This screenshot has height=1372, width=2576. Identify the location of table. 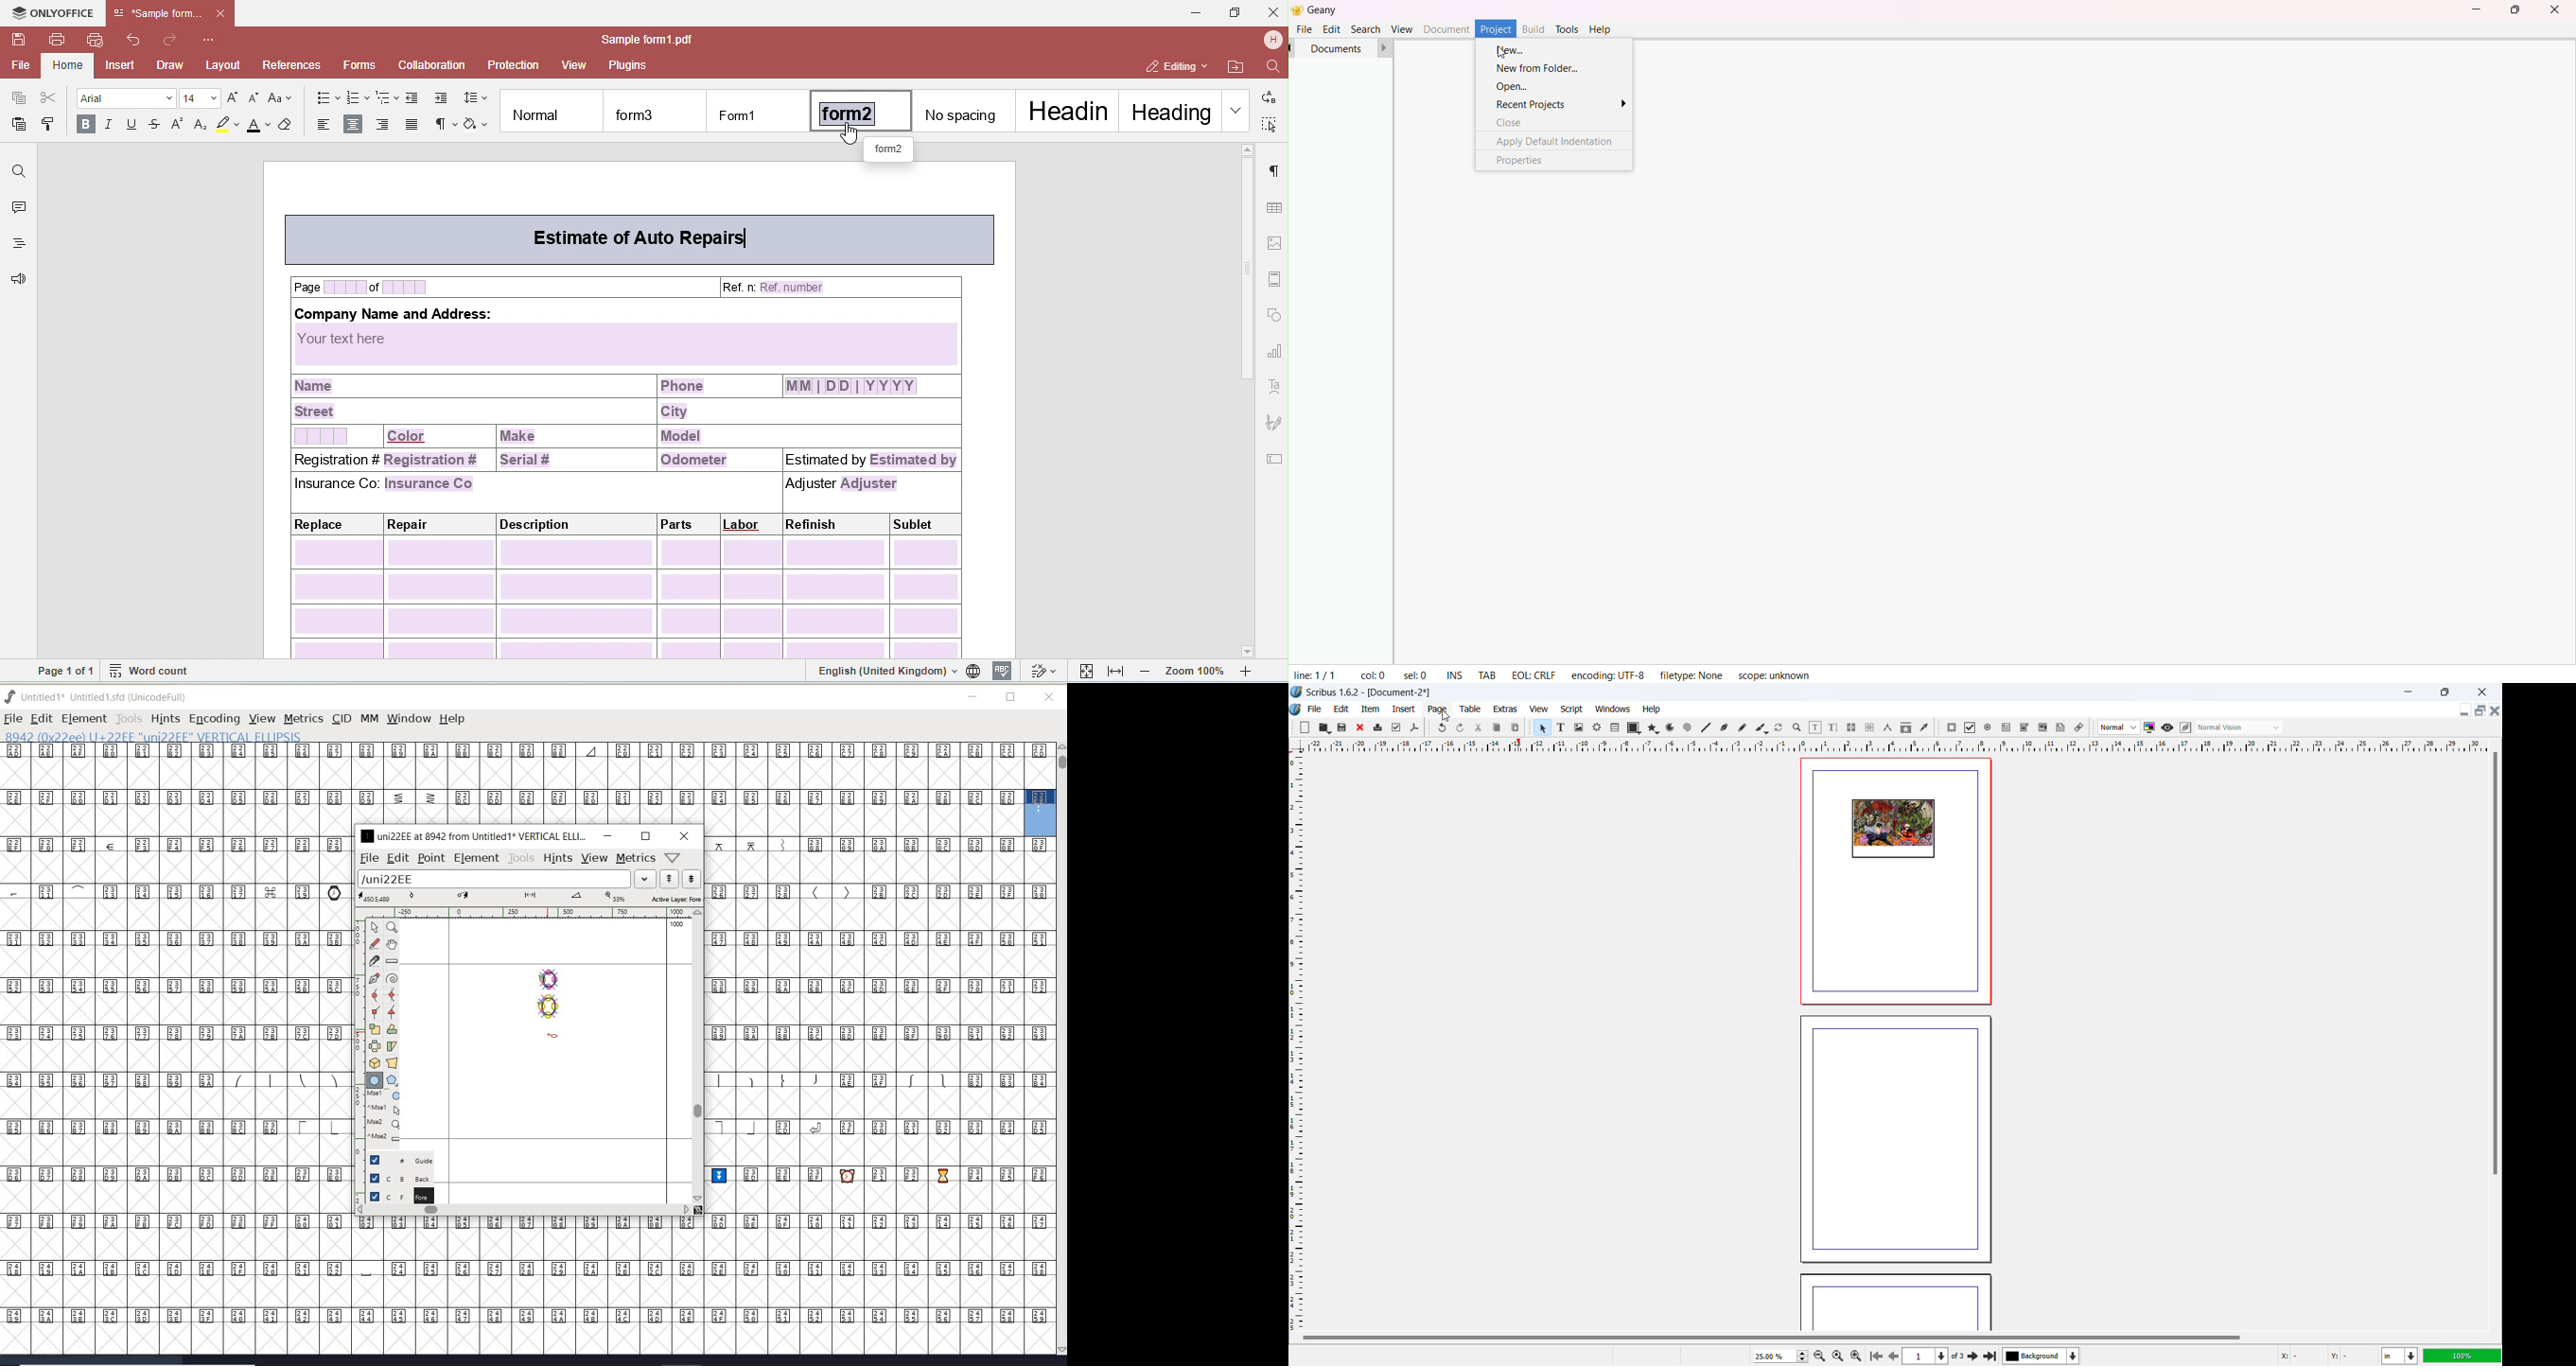
(1471, 709).